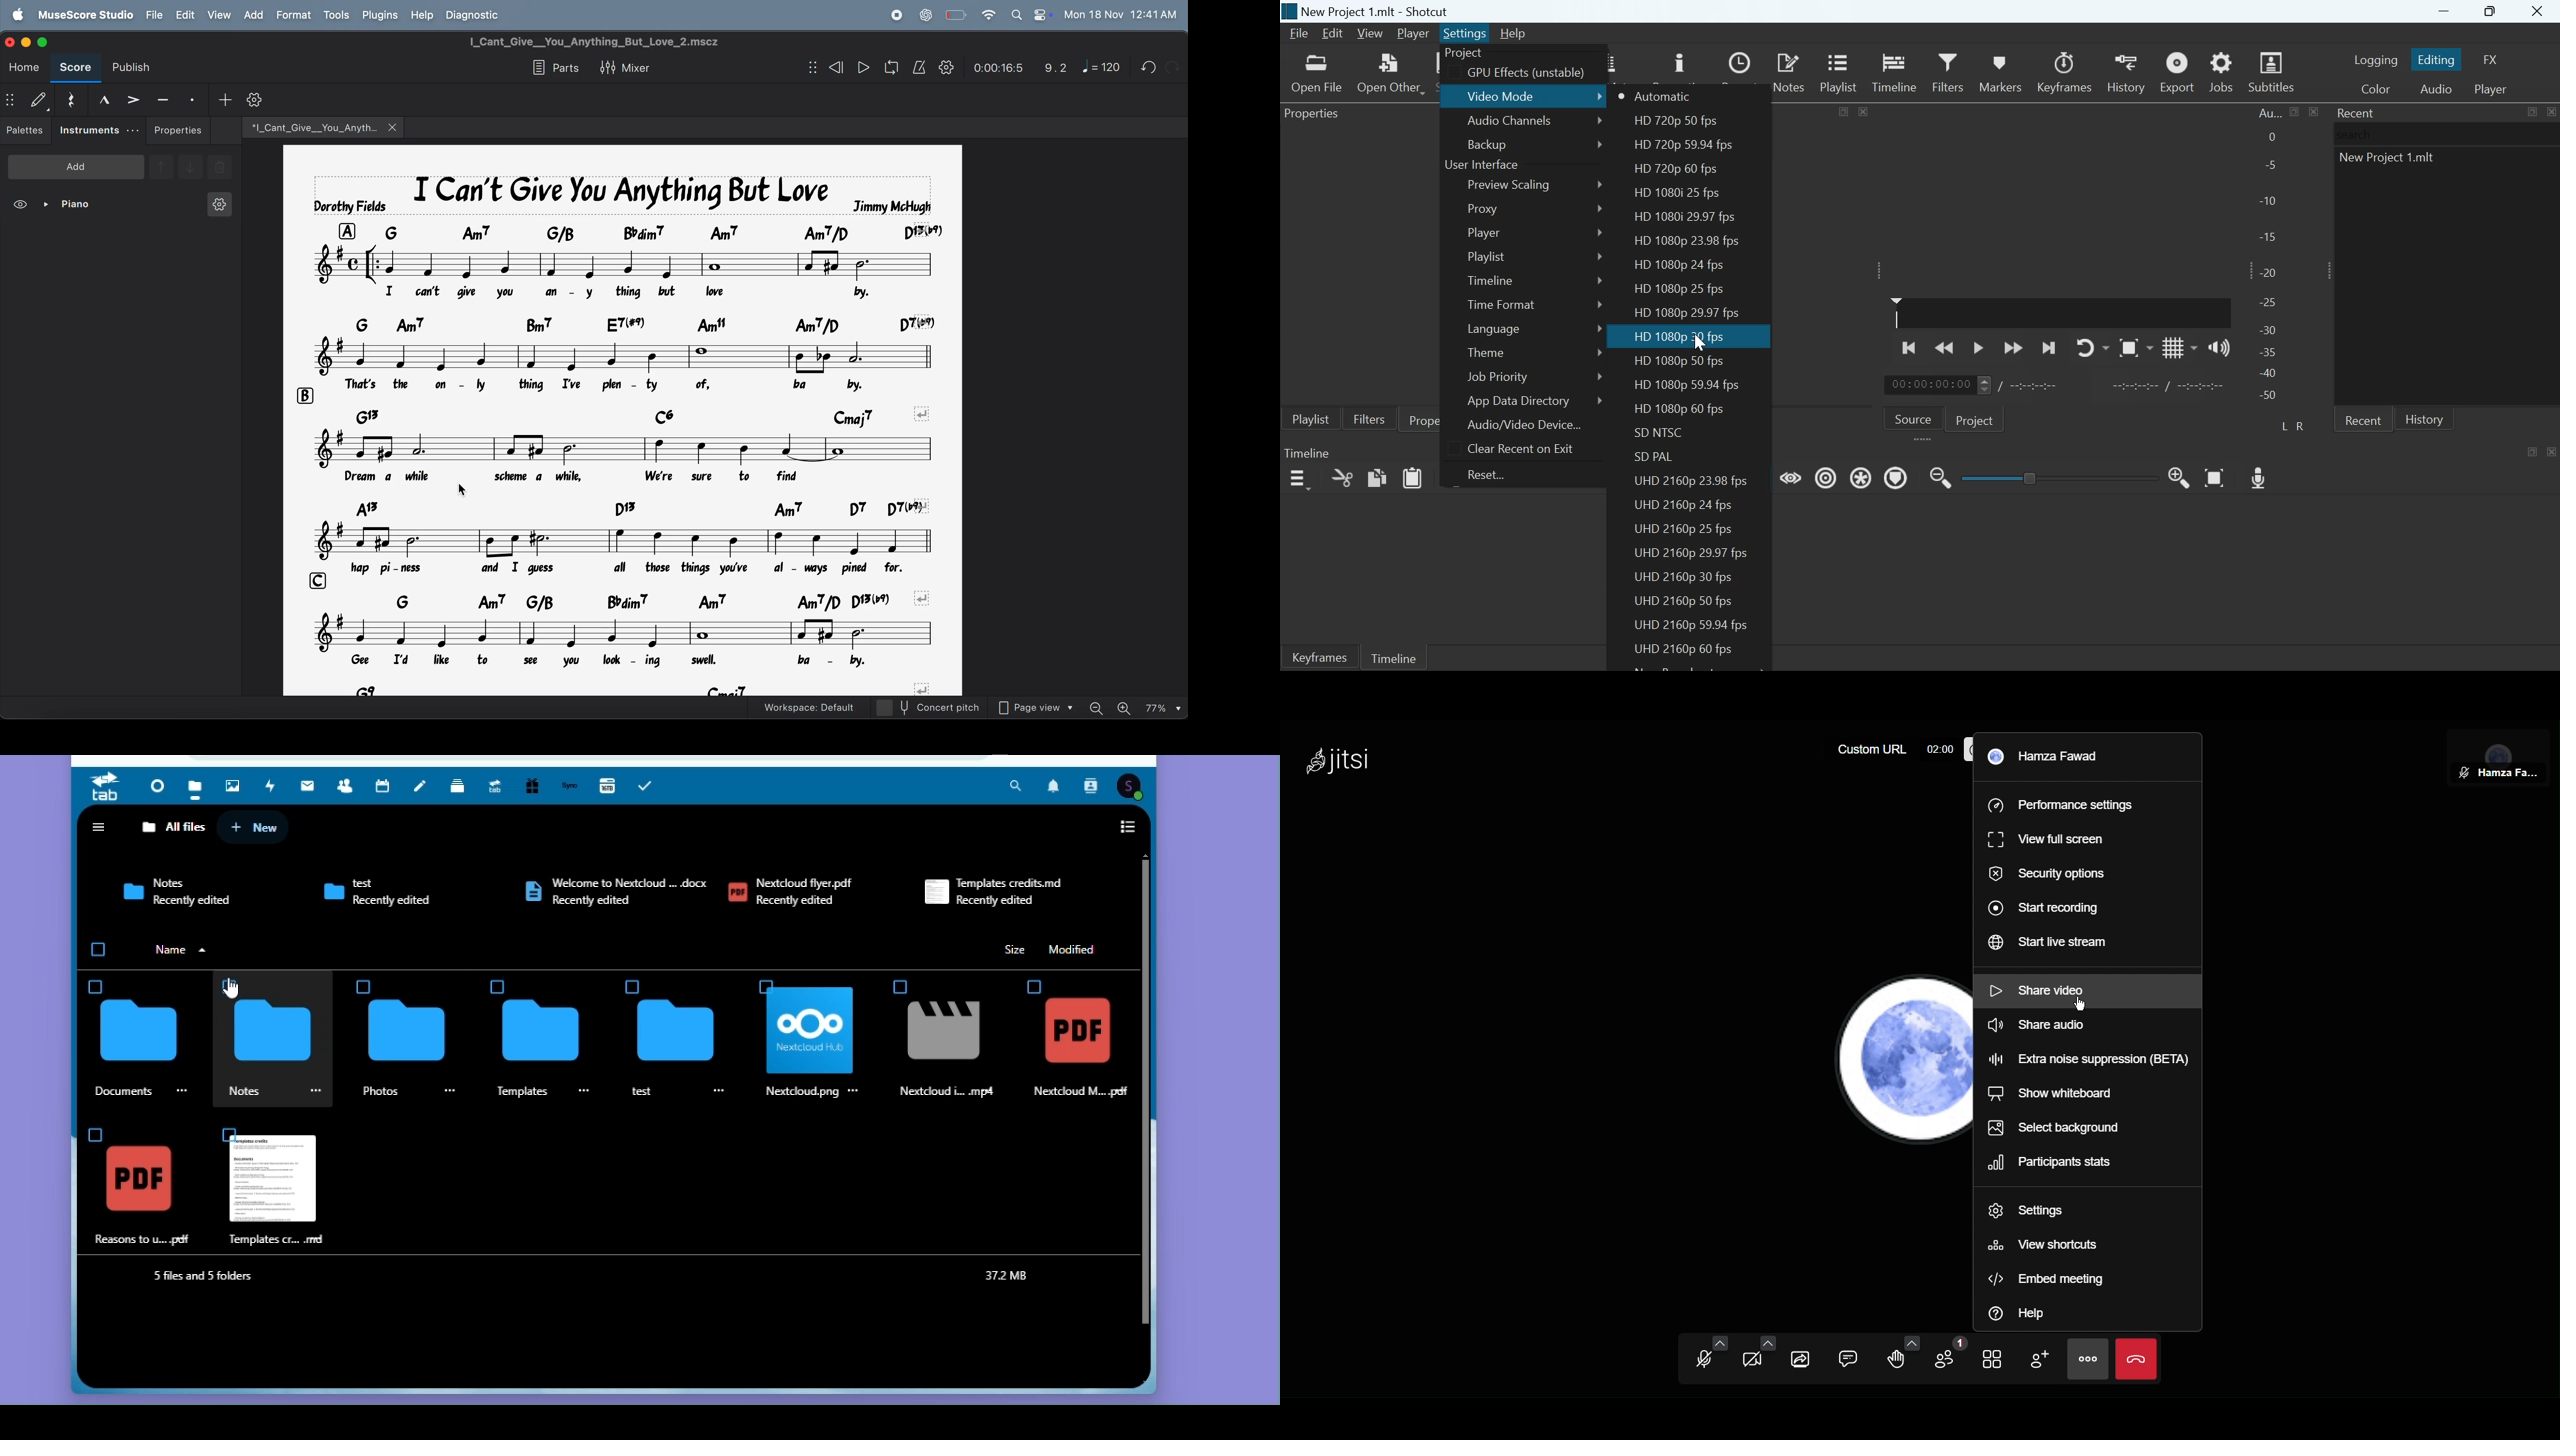 This screenshot has height=1456, width=2576. Describe the element at coordinates (192, 901) in the screenshot. I see `Recently edited` at that location.